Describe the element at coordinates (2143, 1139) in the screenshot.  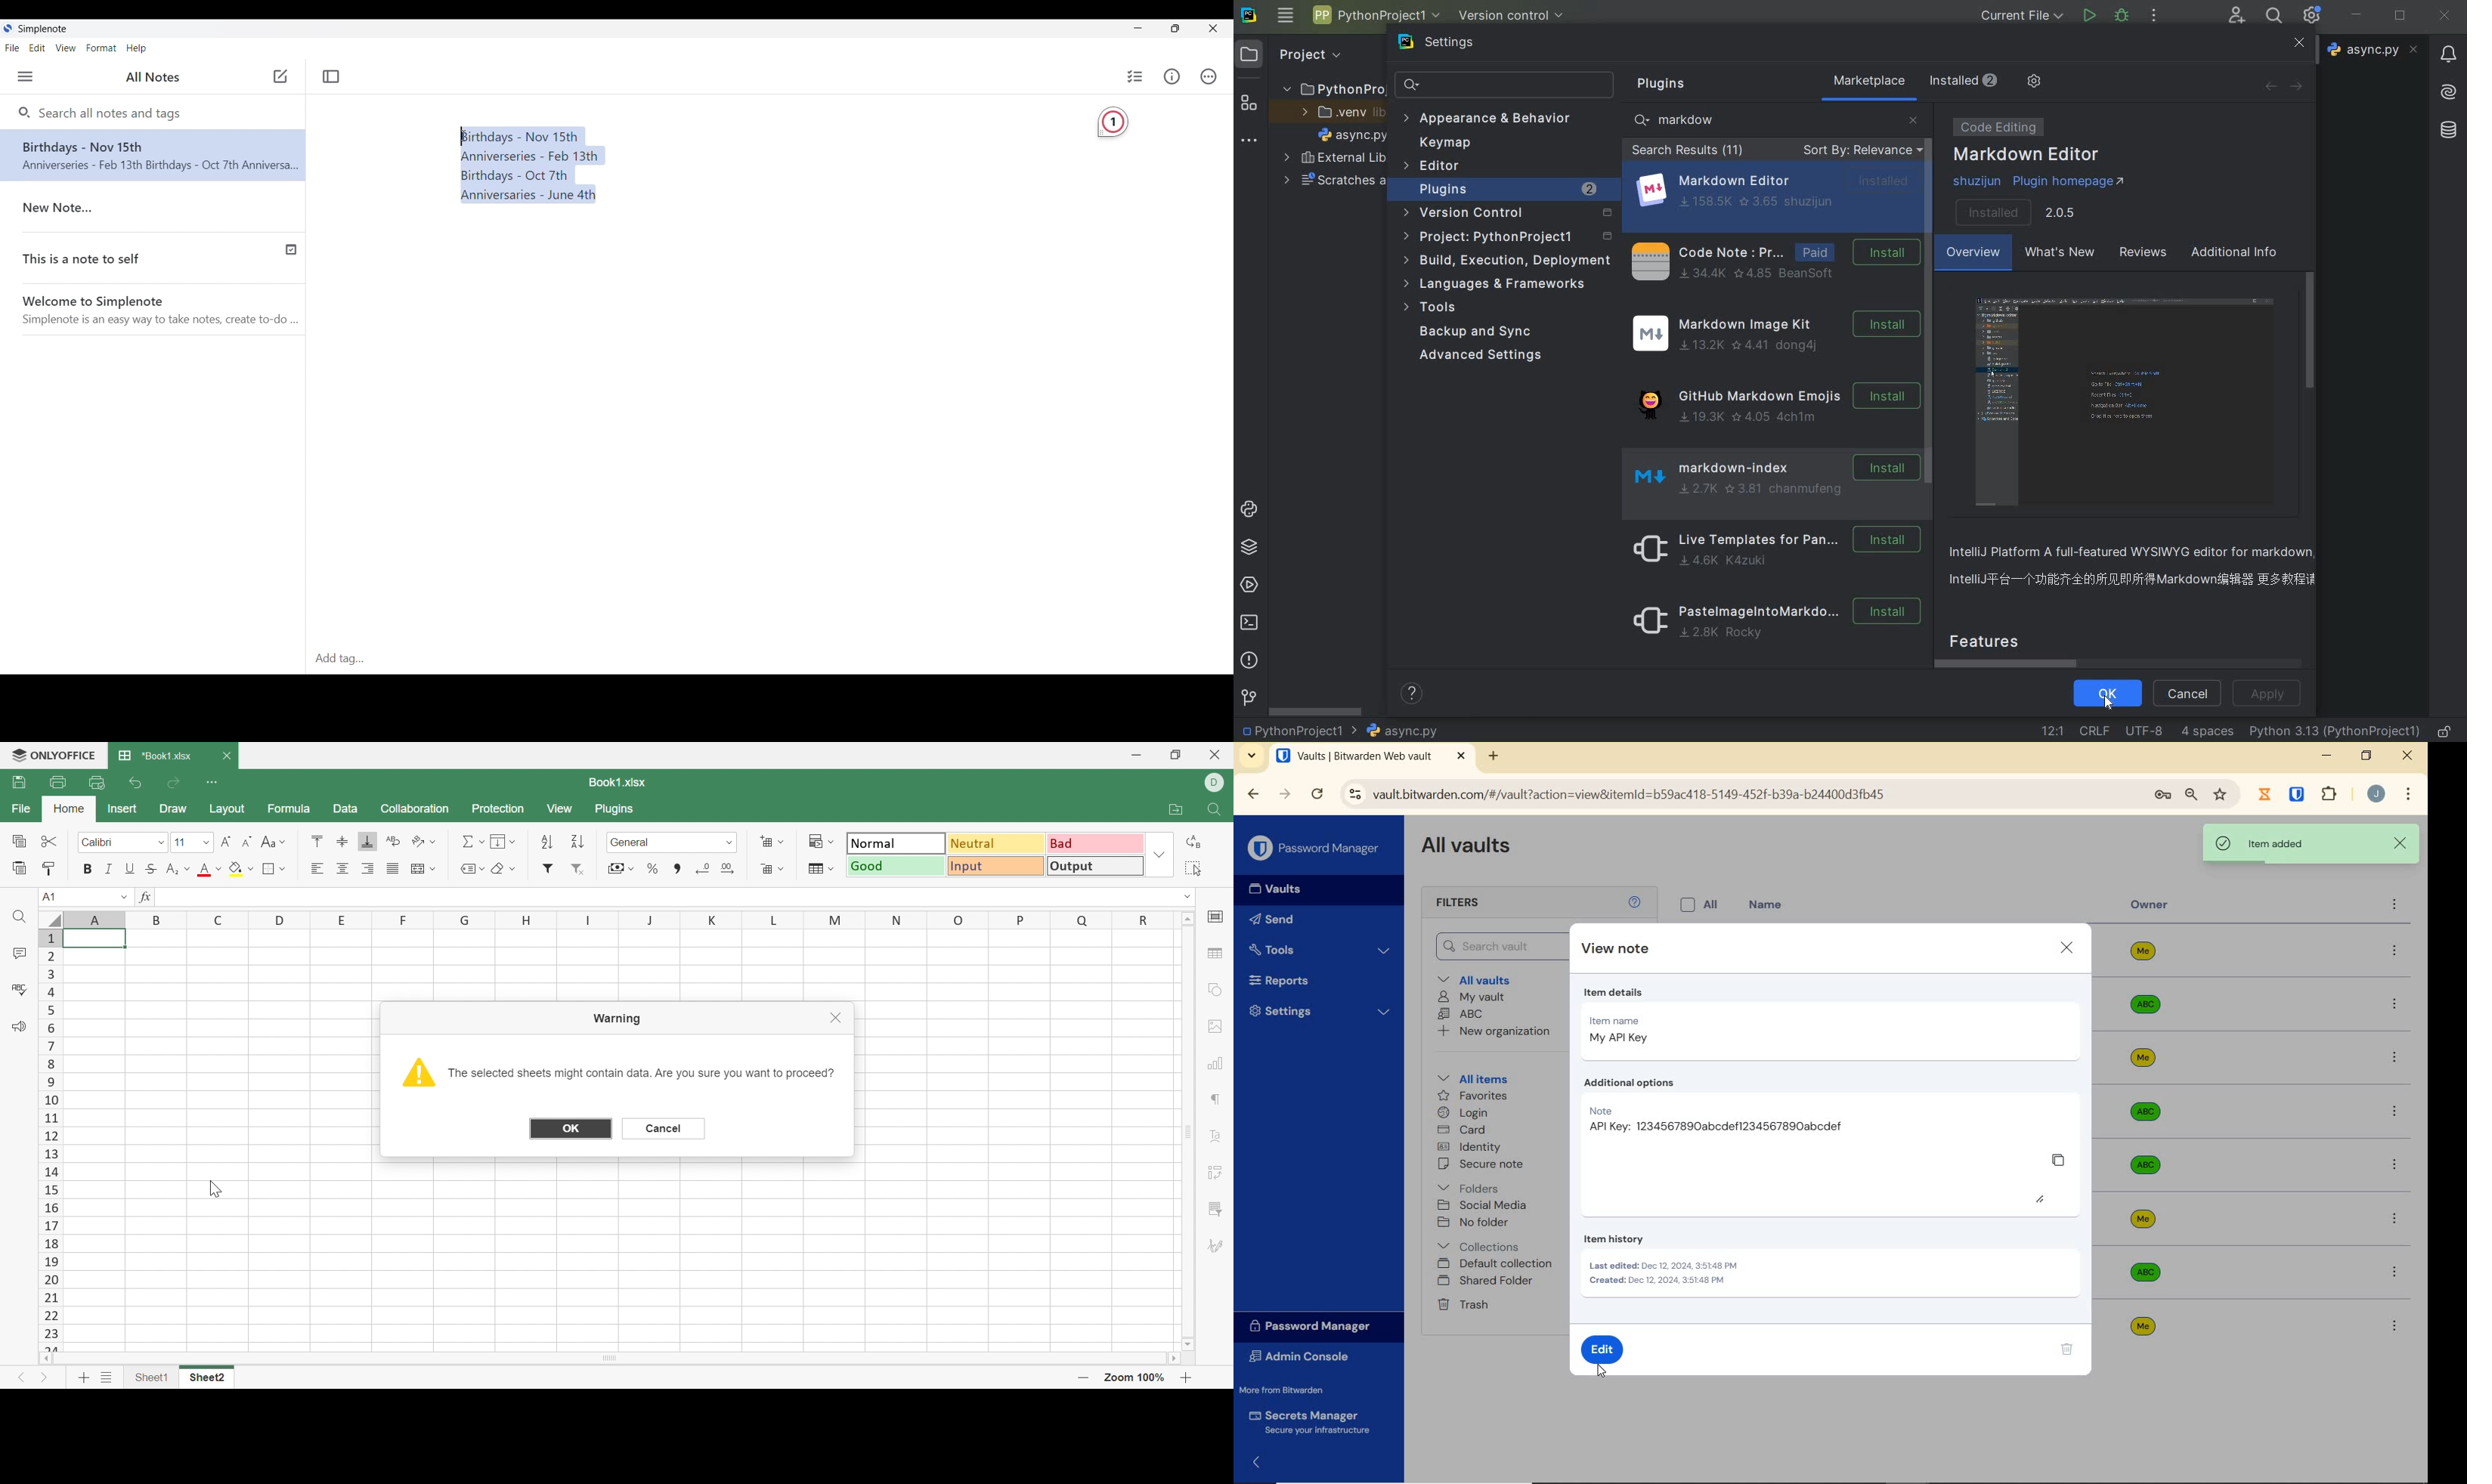
I see `Owner Name` at that location.